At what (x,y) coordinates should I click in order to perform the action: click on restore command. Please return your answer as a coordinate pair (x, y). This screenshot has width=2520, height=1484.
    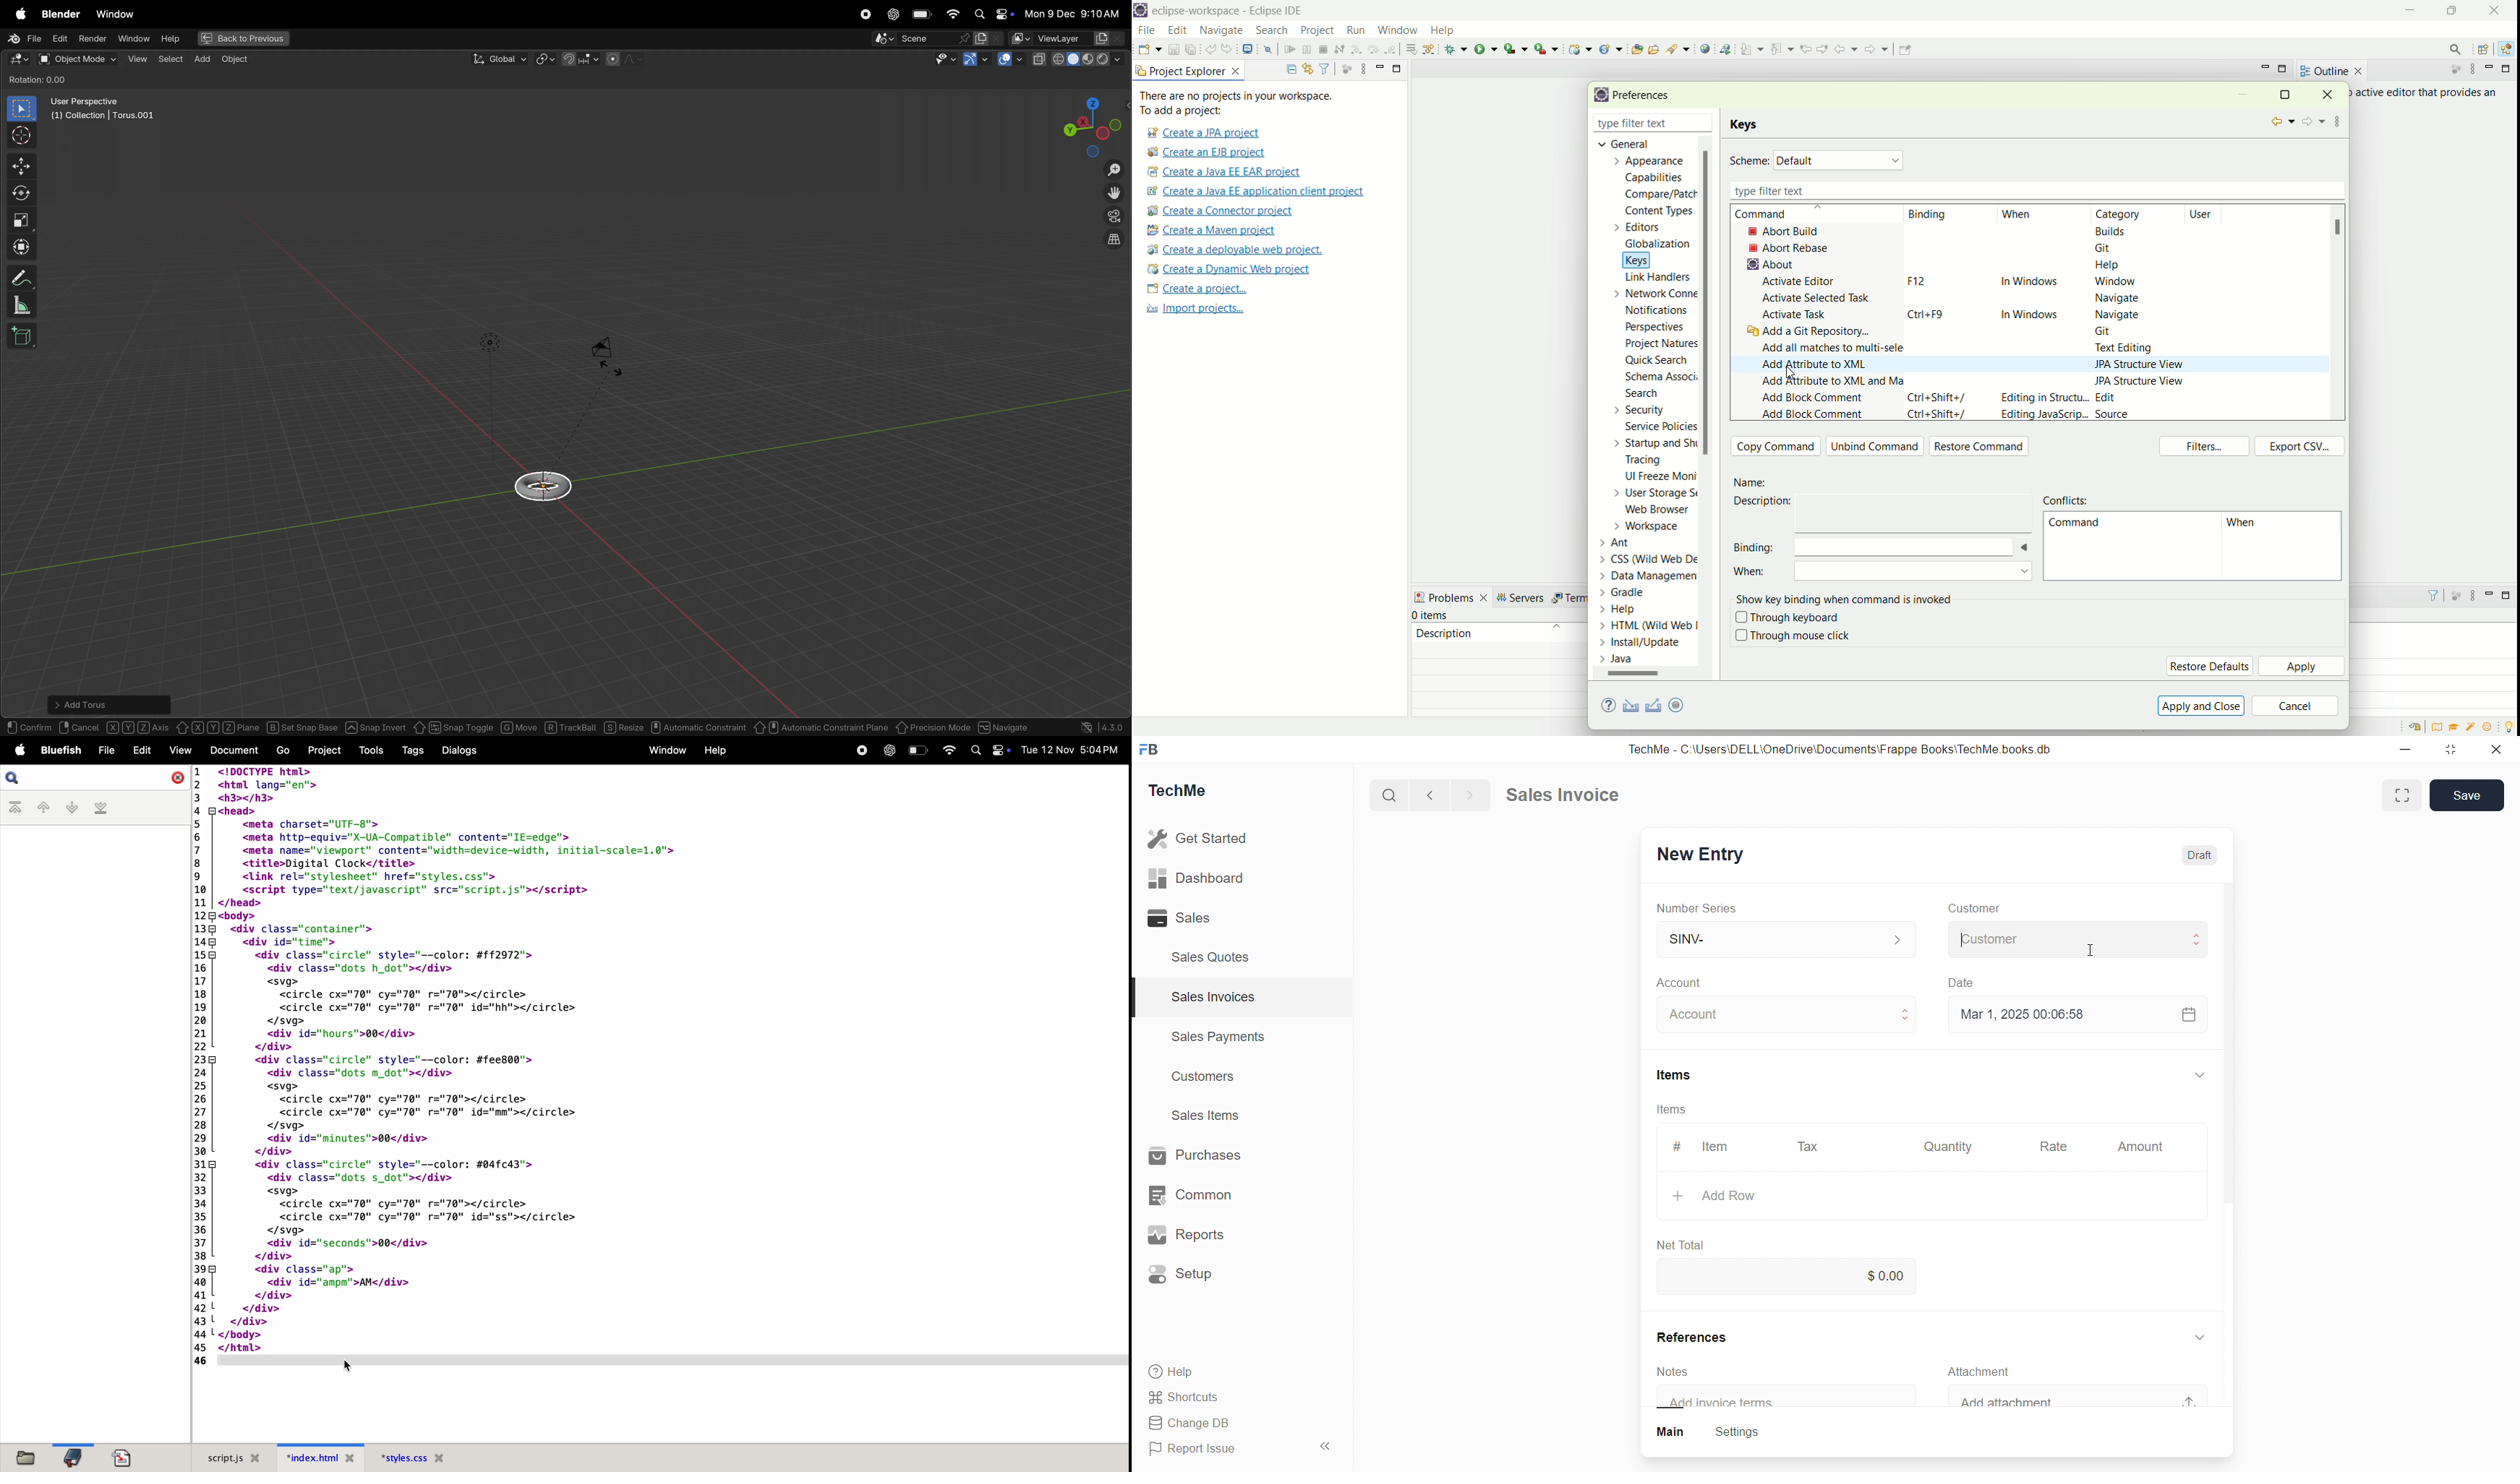
    Looking at the image, I should click on (1983, 447).